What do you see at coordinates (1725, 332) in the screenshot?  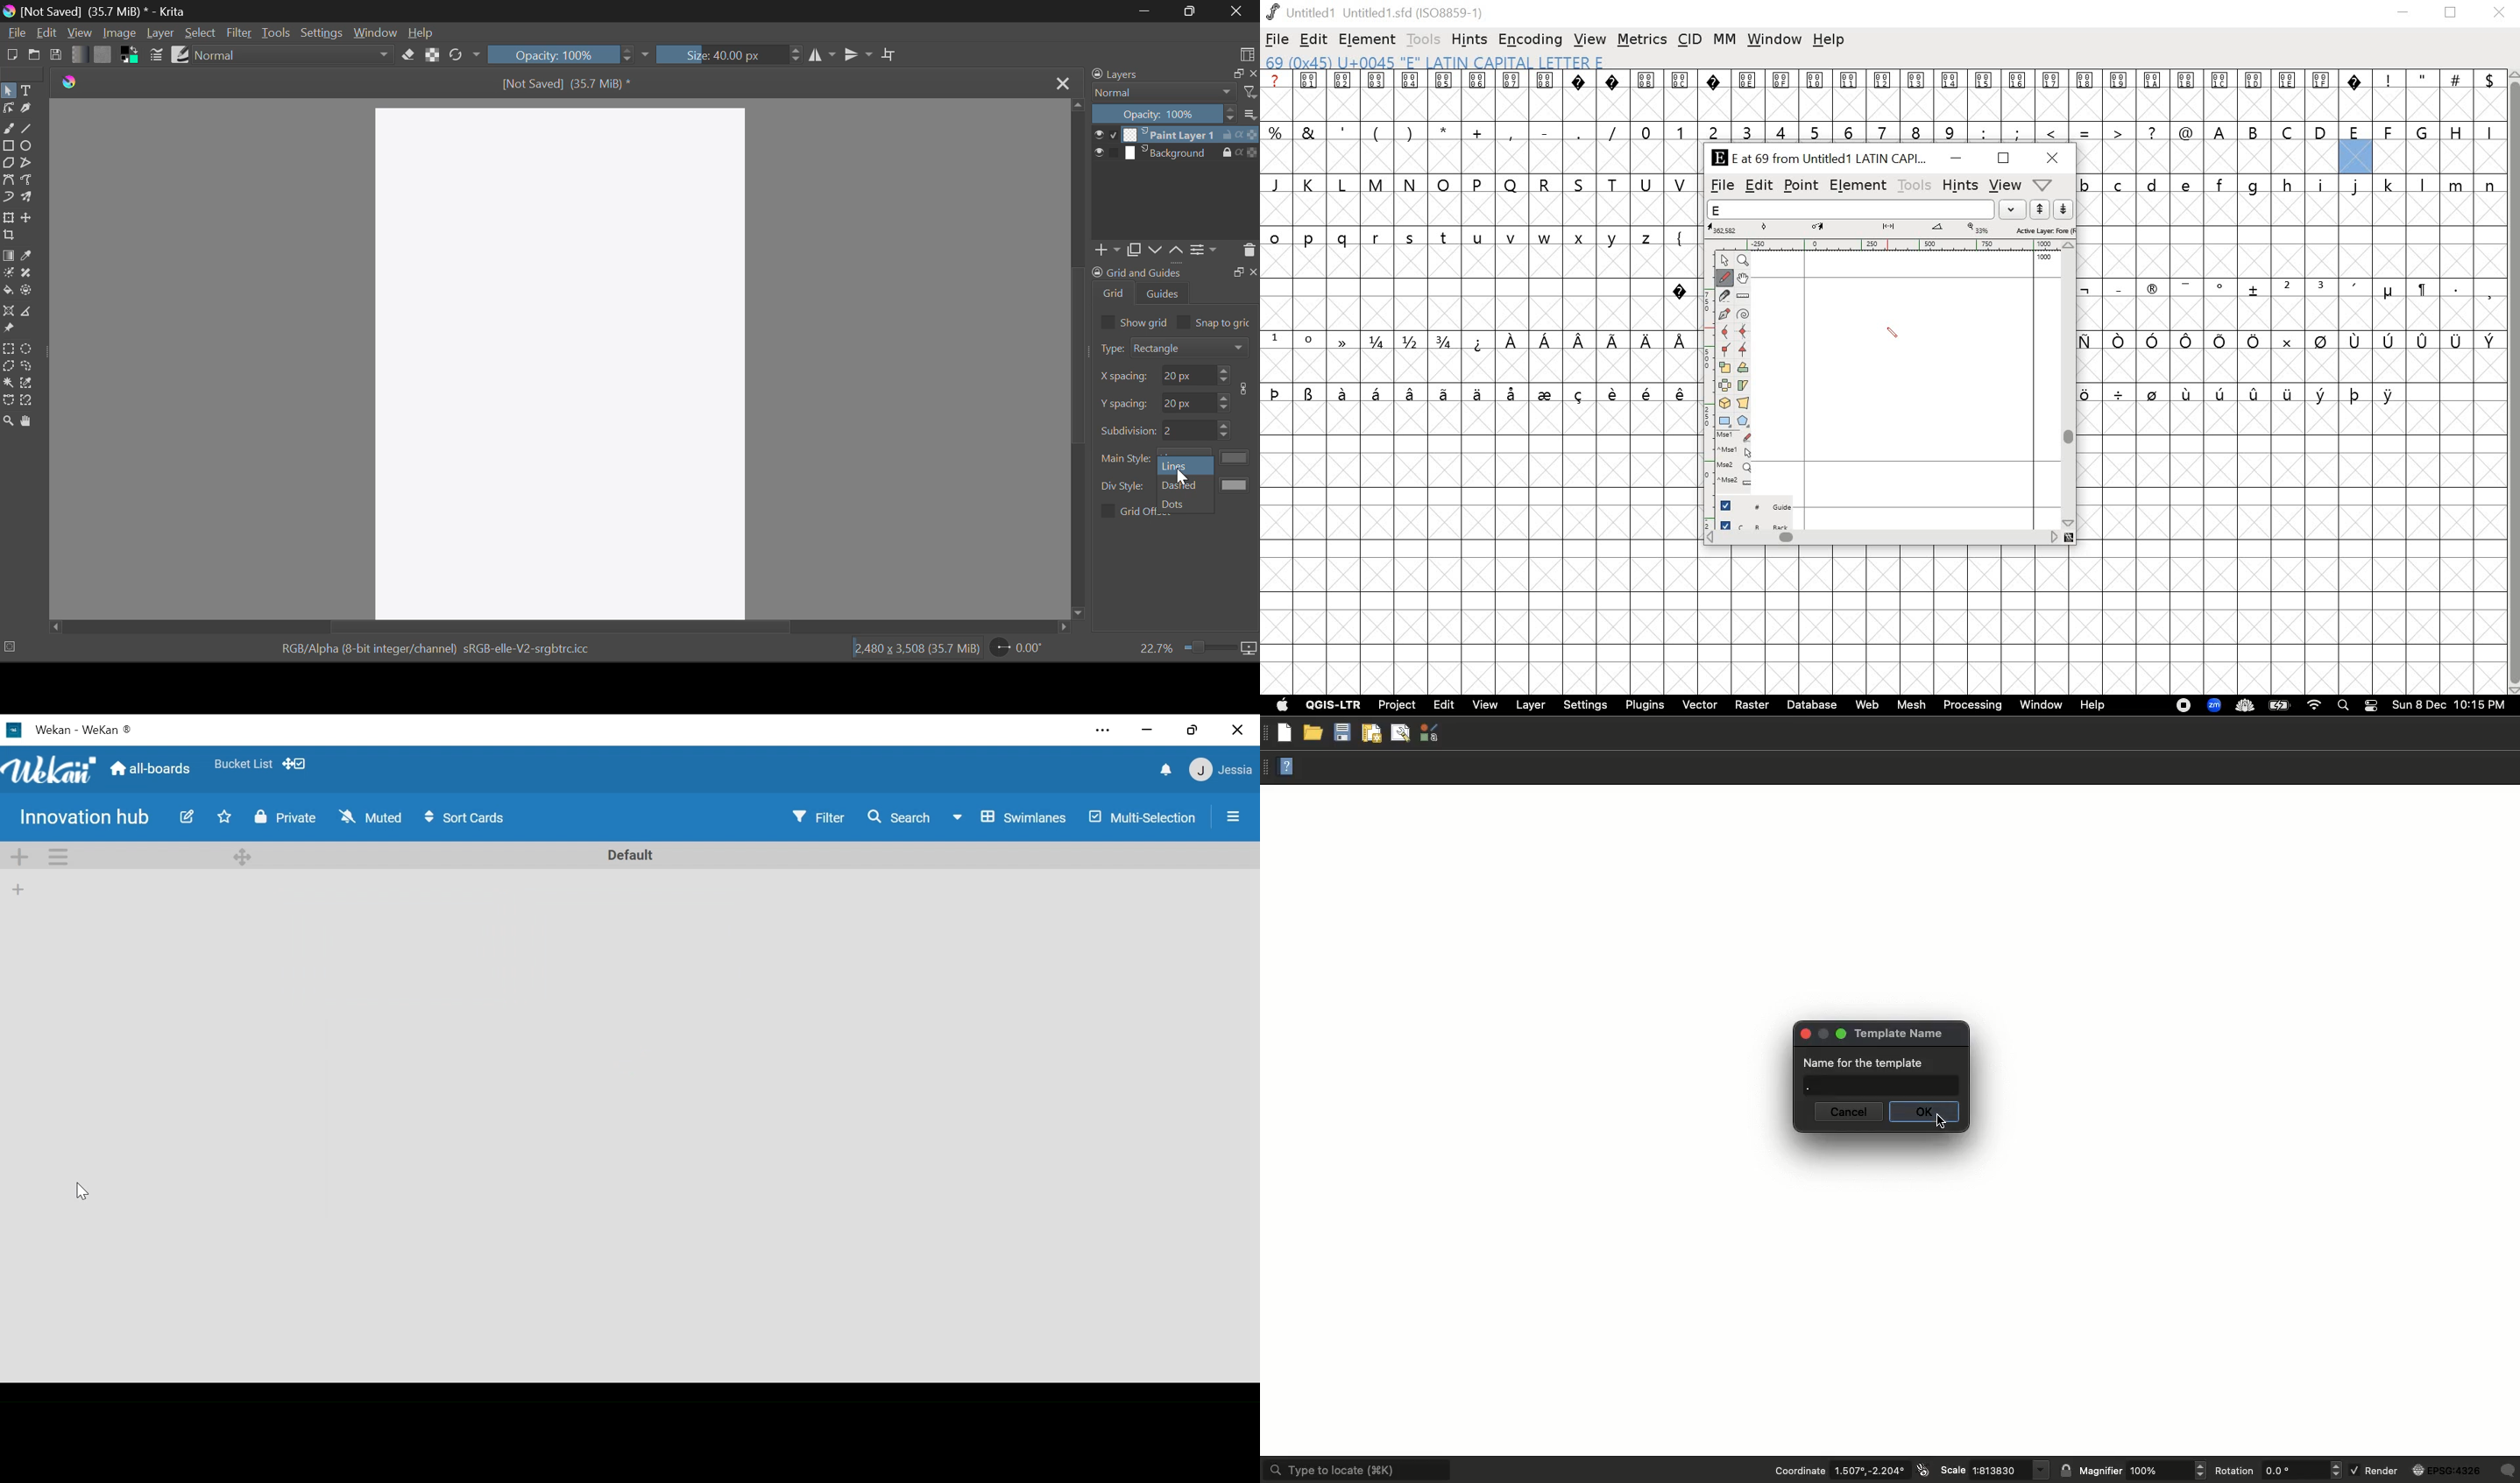 I see `Curve` at bounding box center [1725, 332].